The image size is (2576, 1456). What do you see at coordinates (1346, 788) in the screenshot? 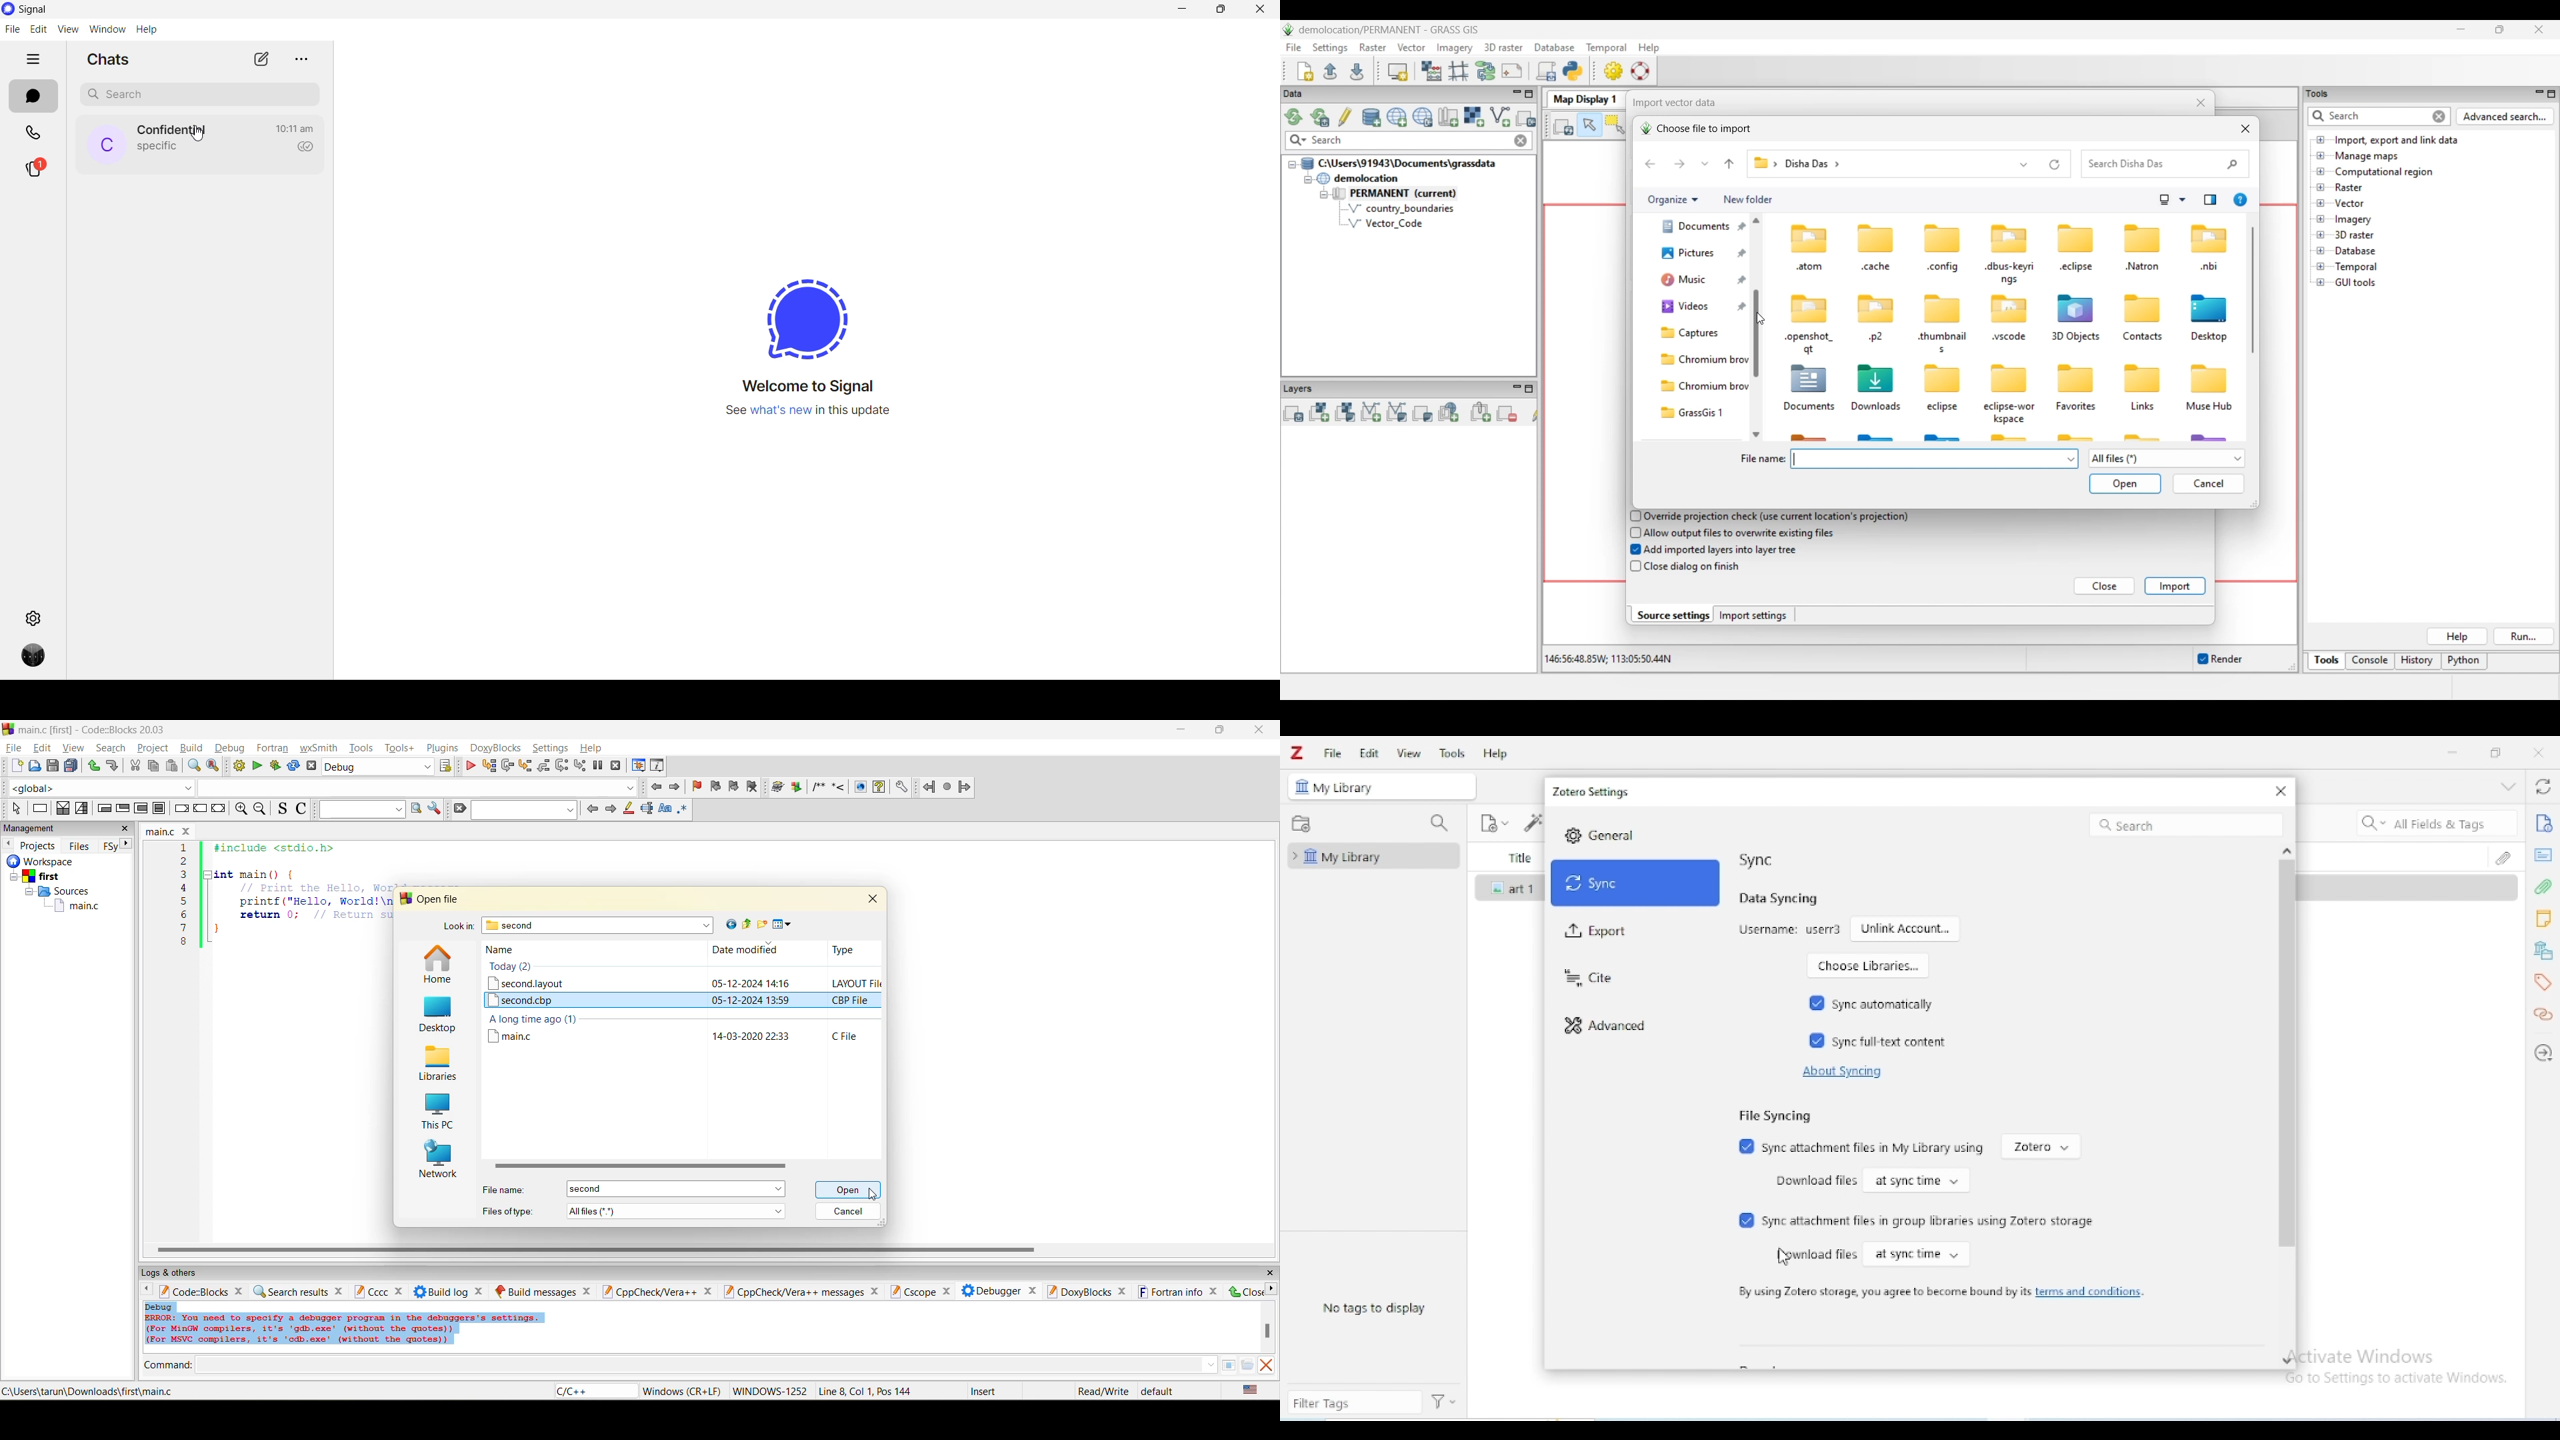
I see `my library` at bounding box center [1346, 788].